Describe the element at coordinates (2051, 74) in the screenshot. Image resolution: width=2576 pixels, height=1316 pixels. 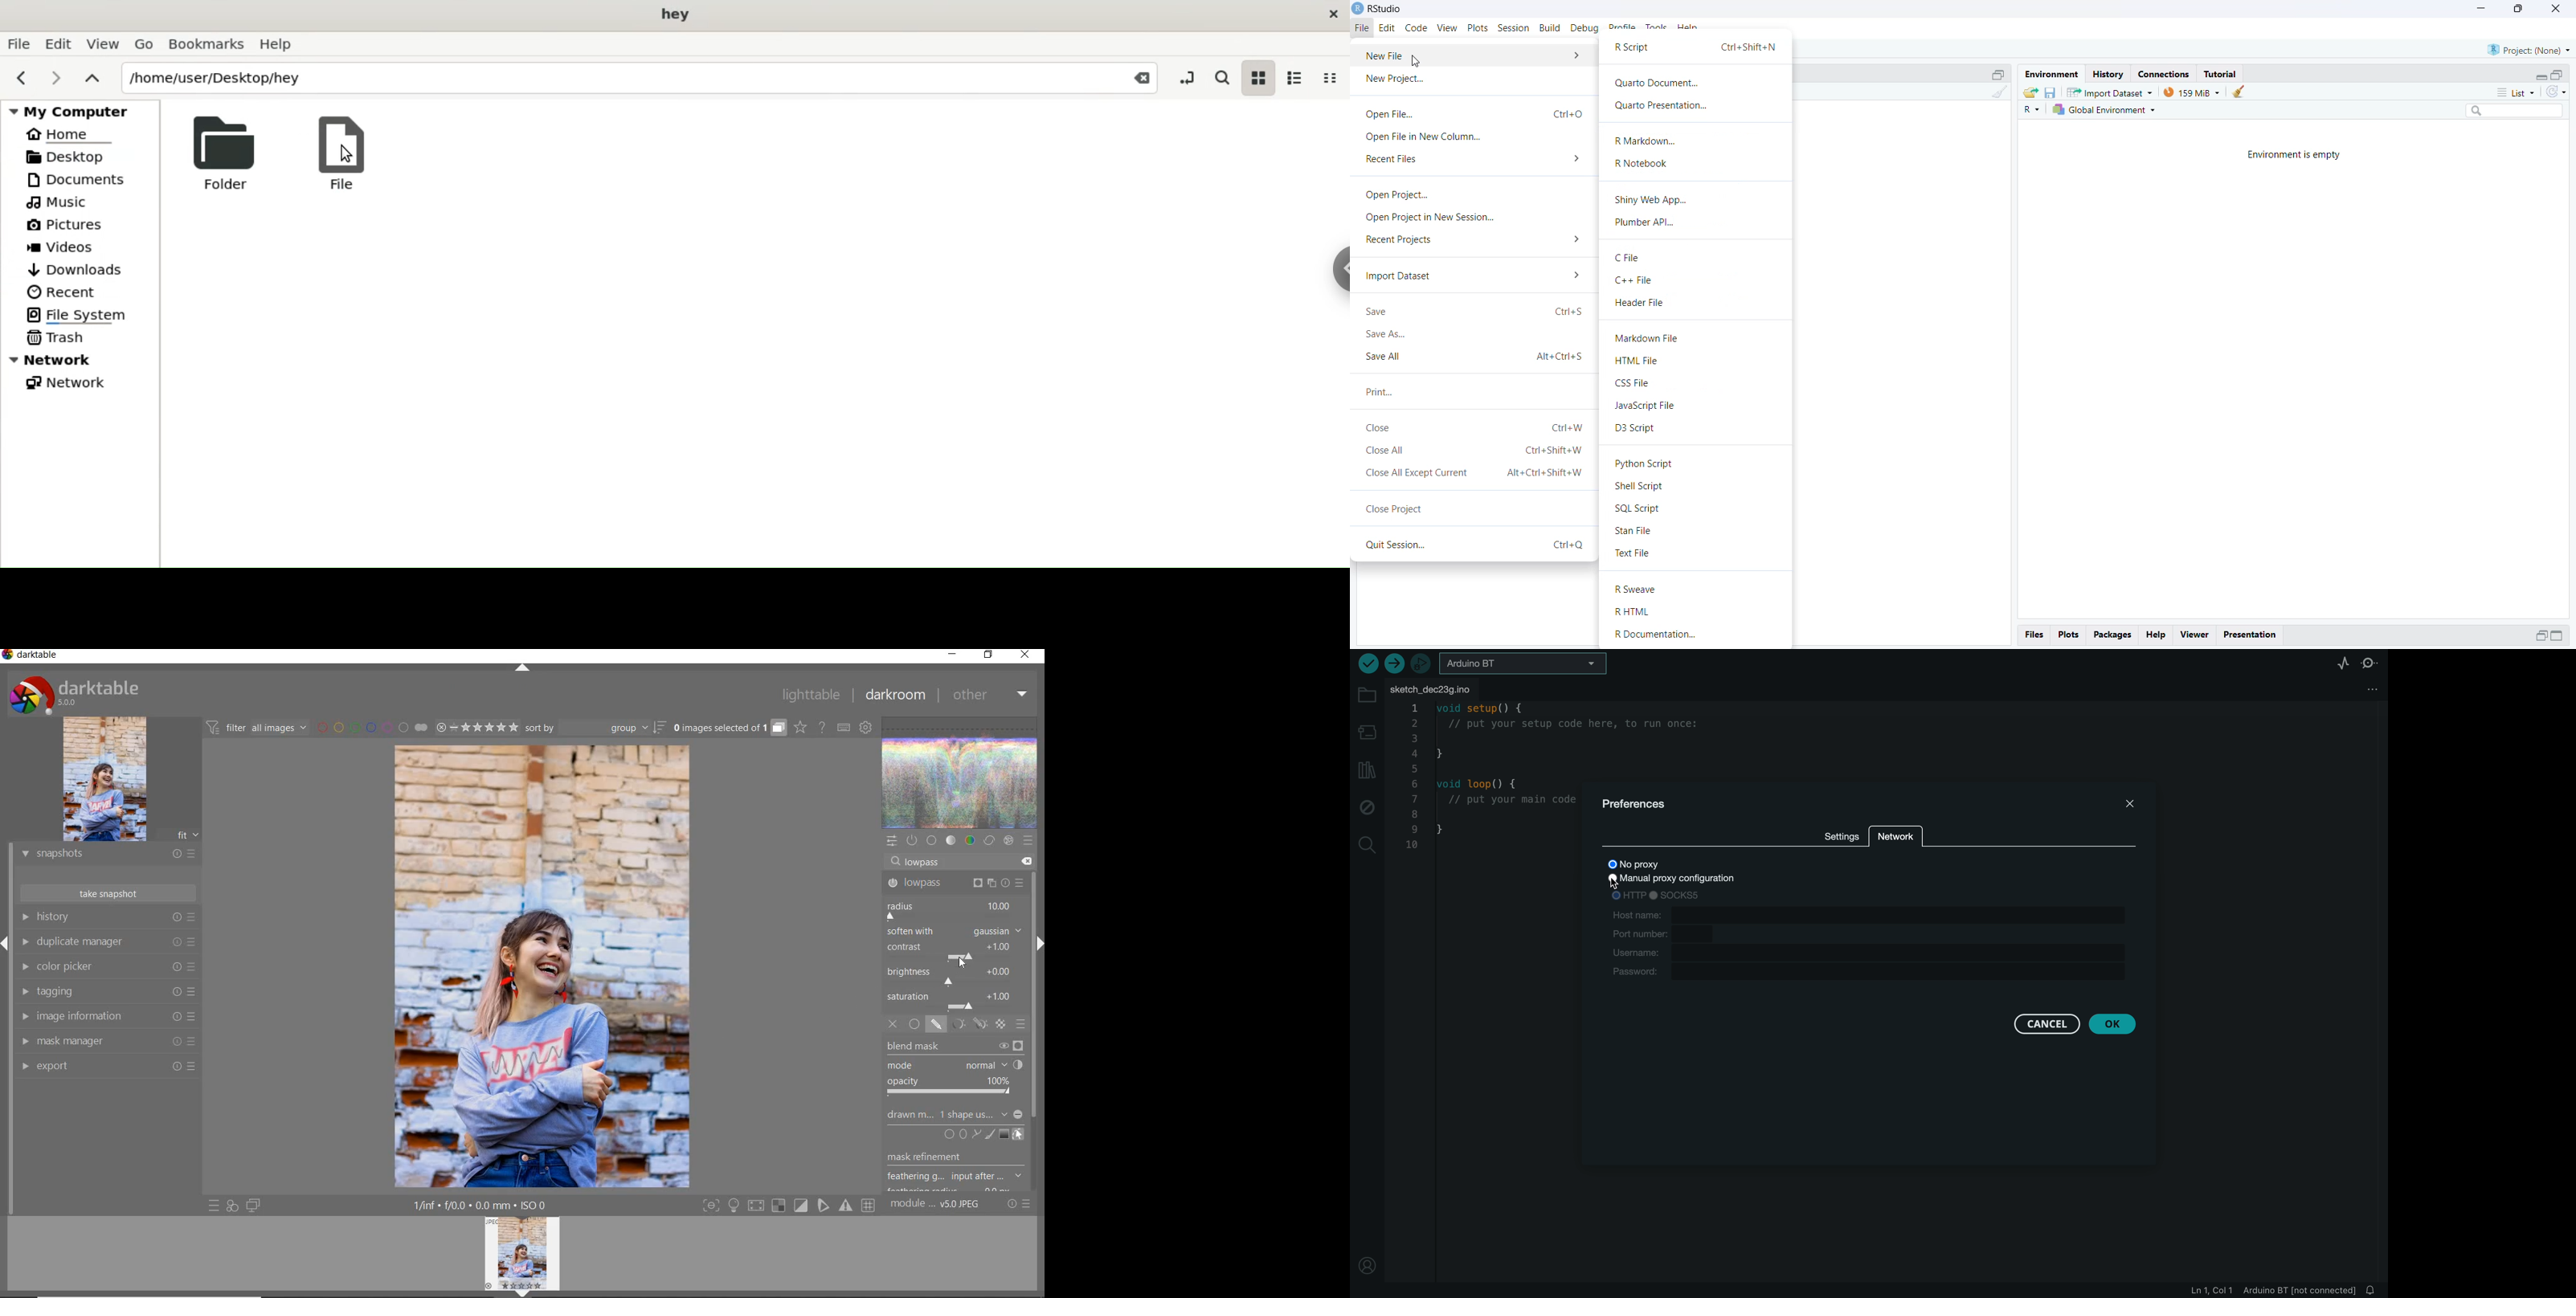
I see `environment` at that location.